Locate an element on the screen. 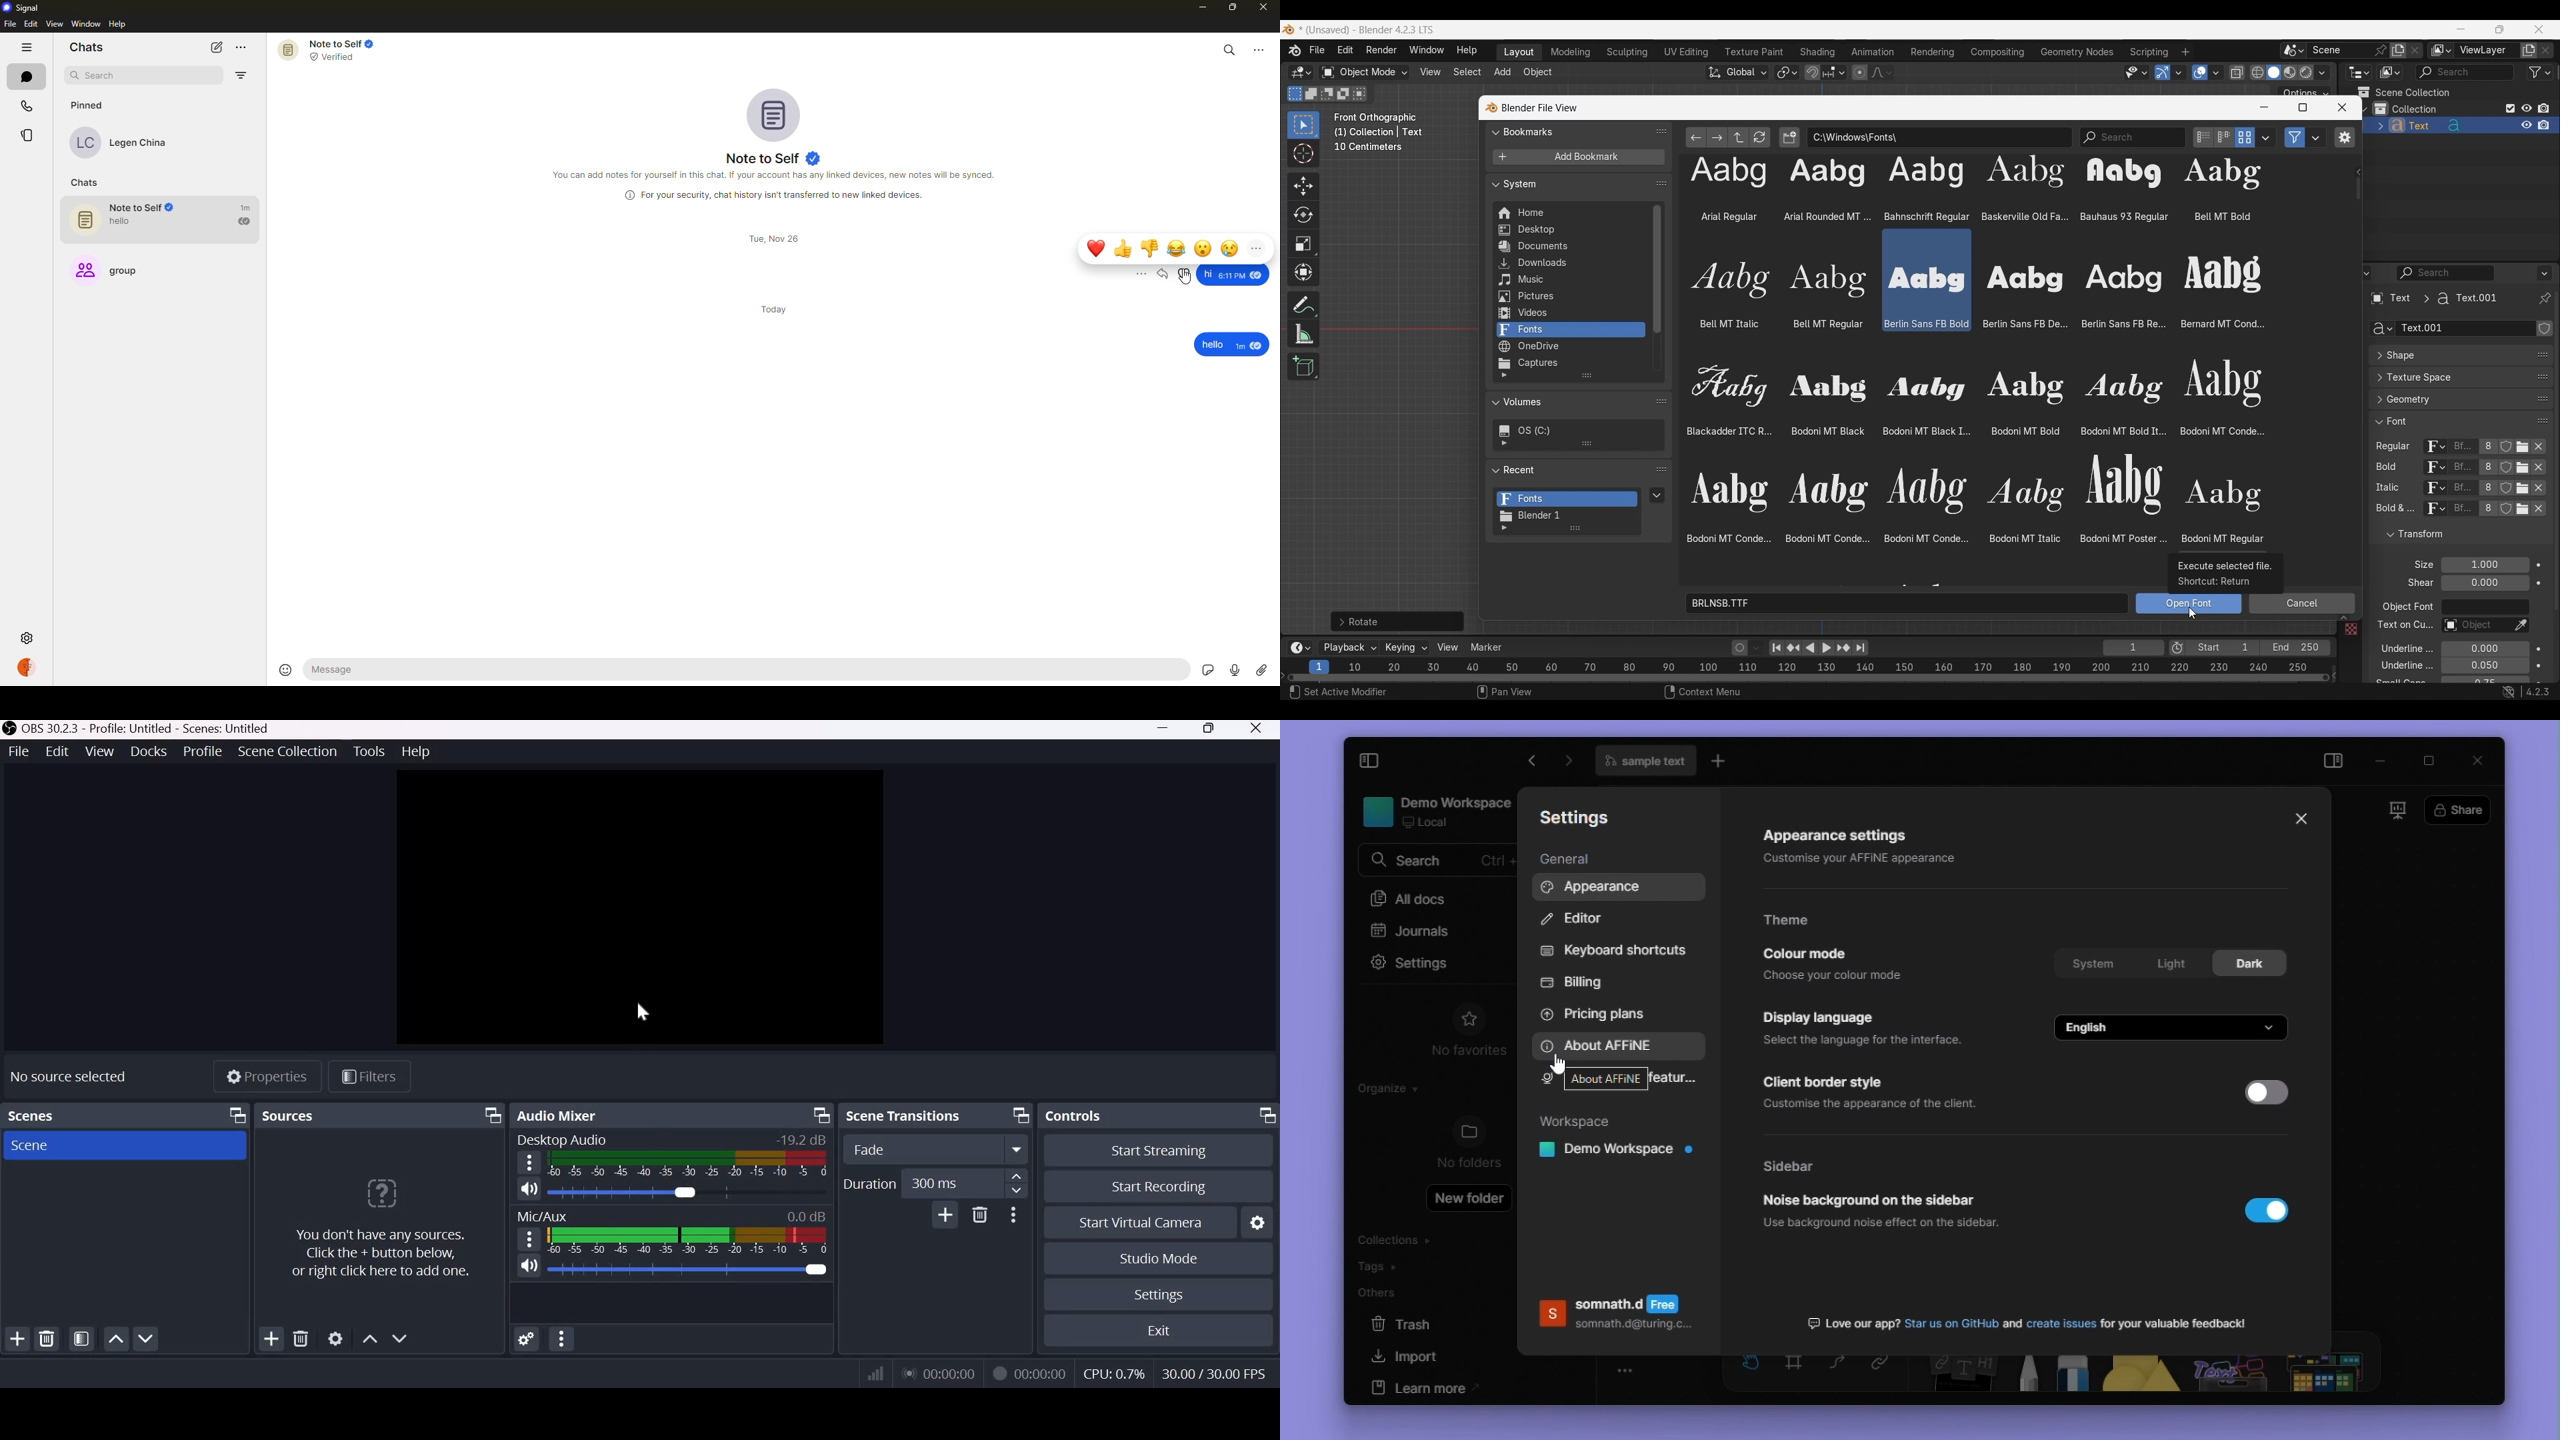 Image resolution: width=2576 pixels, height=1456 pixels. Object font is located at coordinates (2485, 607).